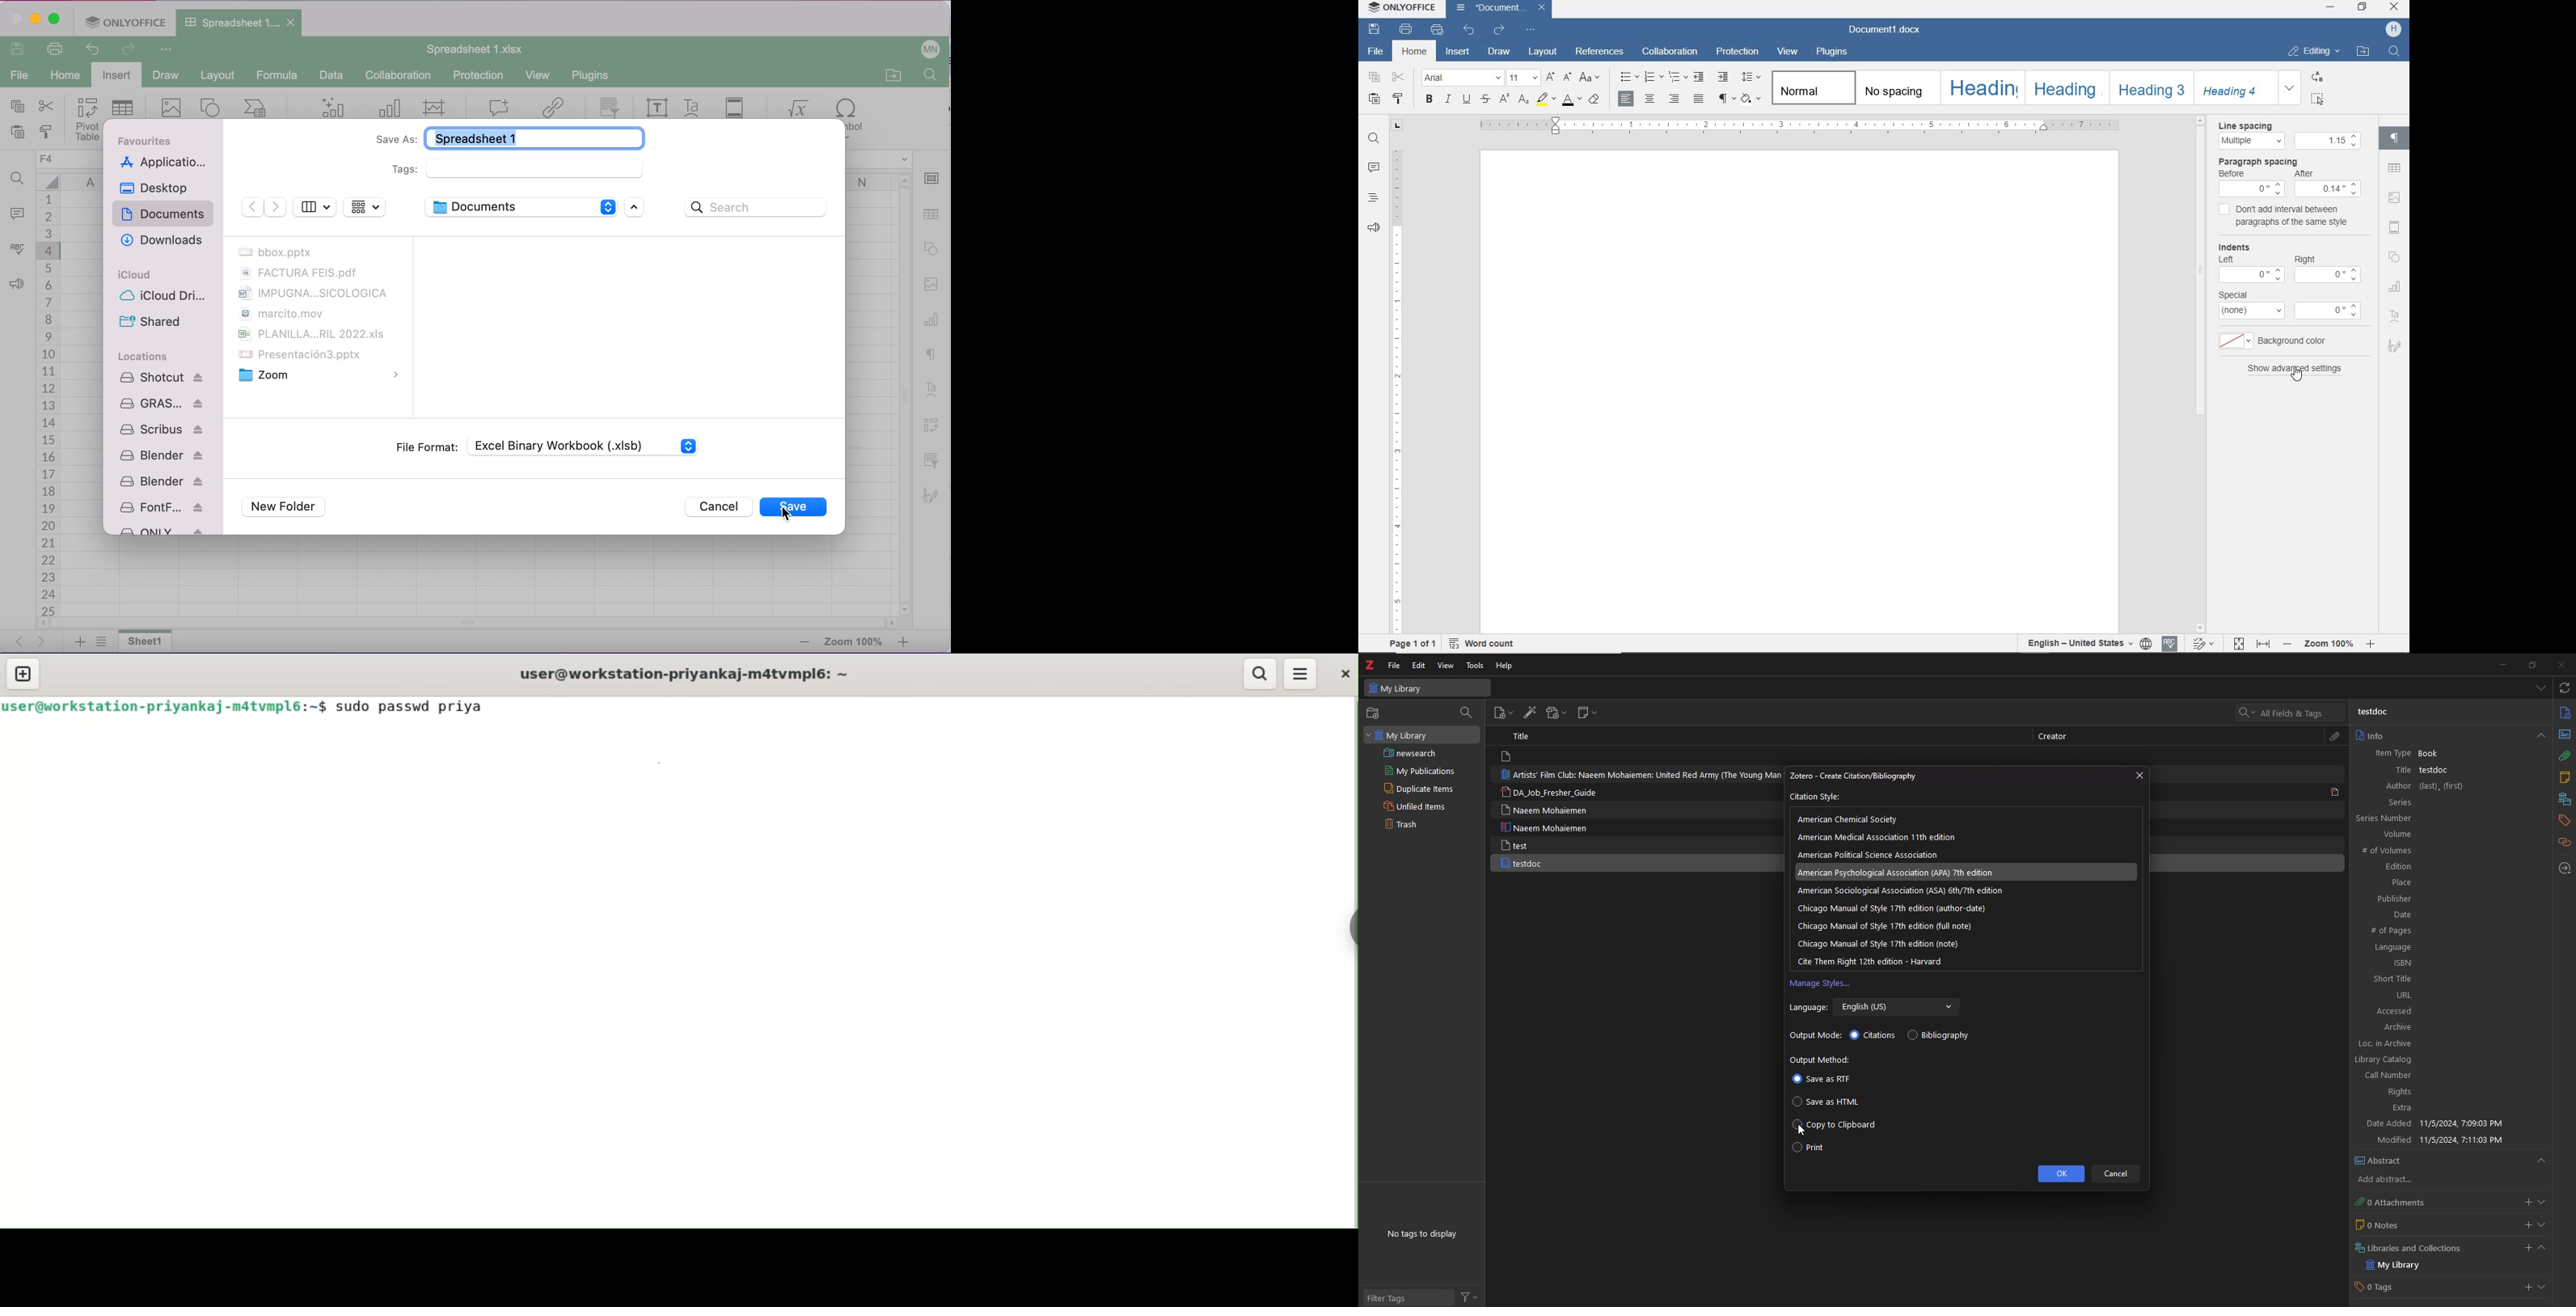 The width and height of the screenshot is (2576, 1316). Describe the element at coordinates (1374, 713) in the screenshot. I see `new collection` at that location.